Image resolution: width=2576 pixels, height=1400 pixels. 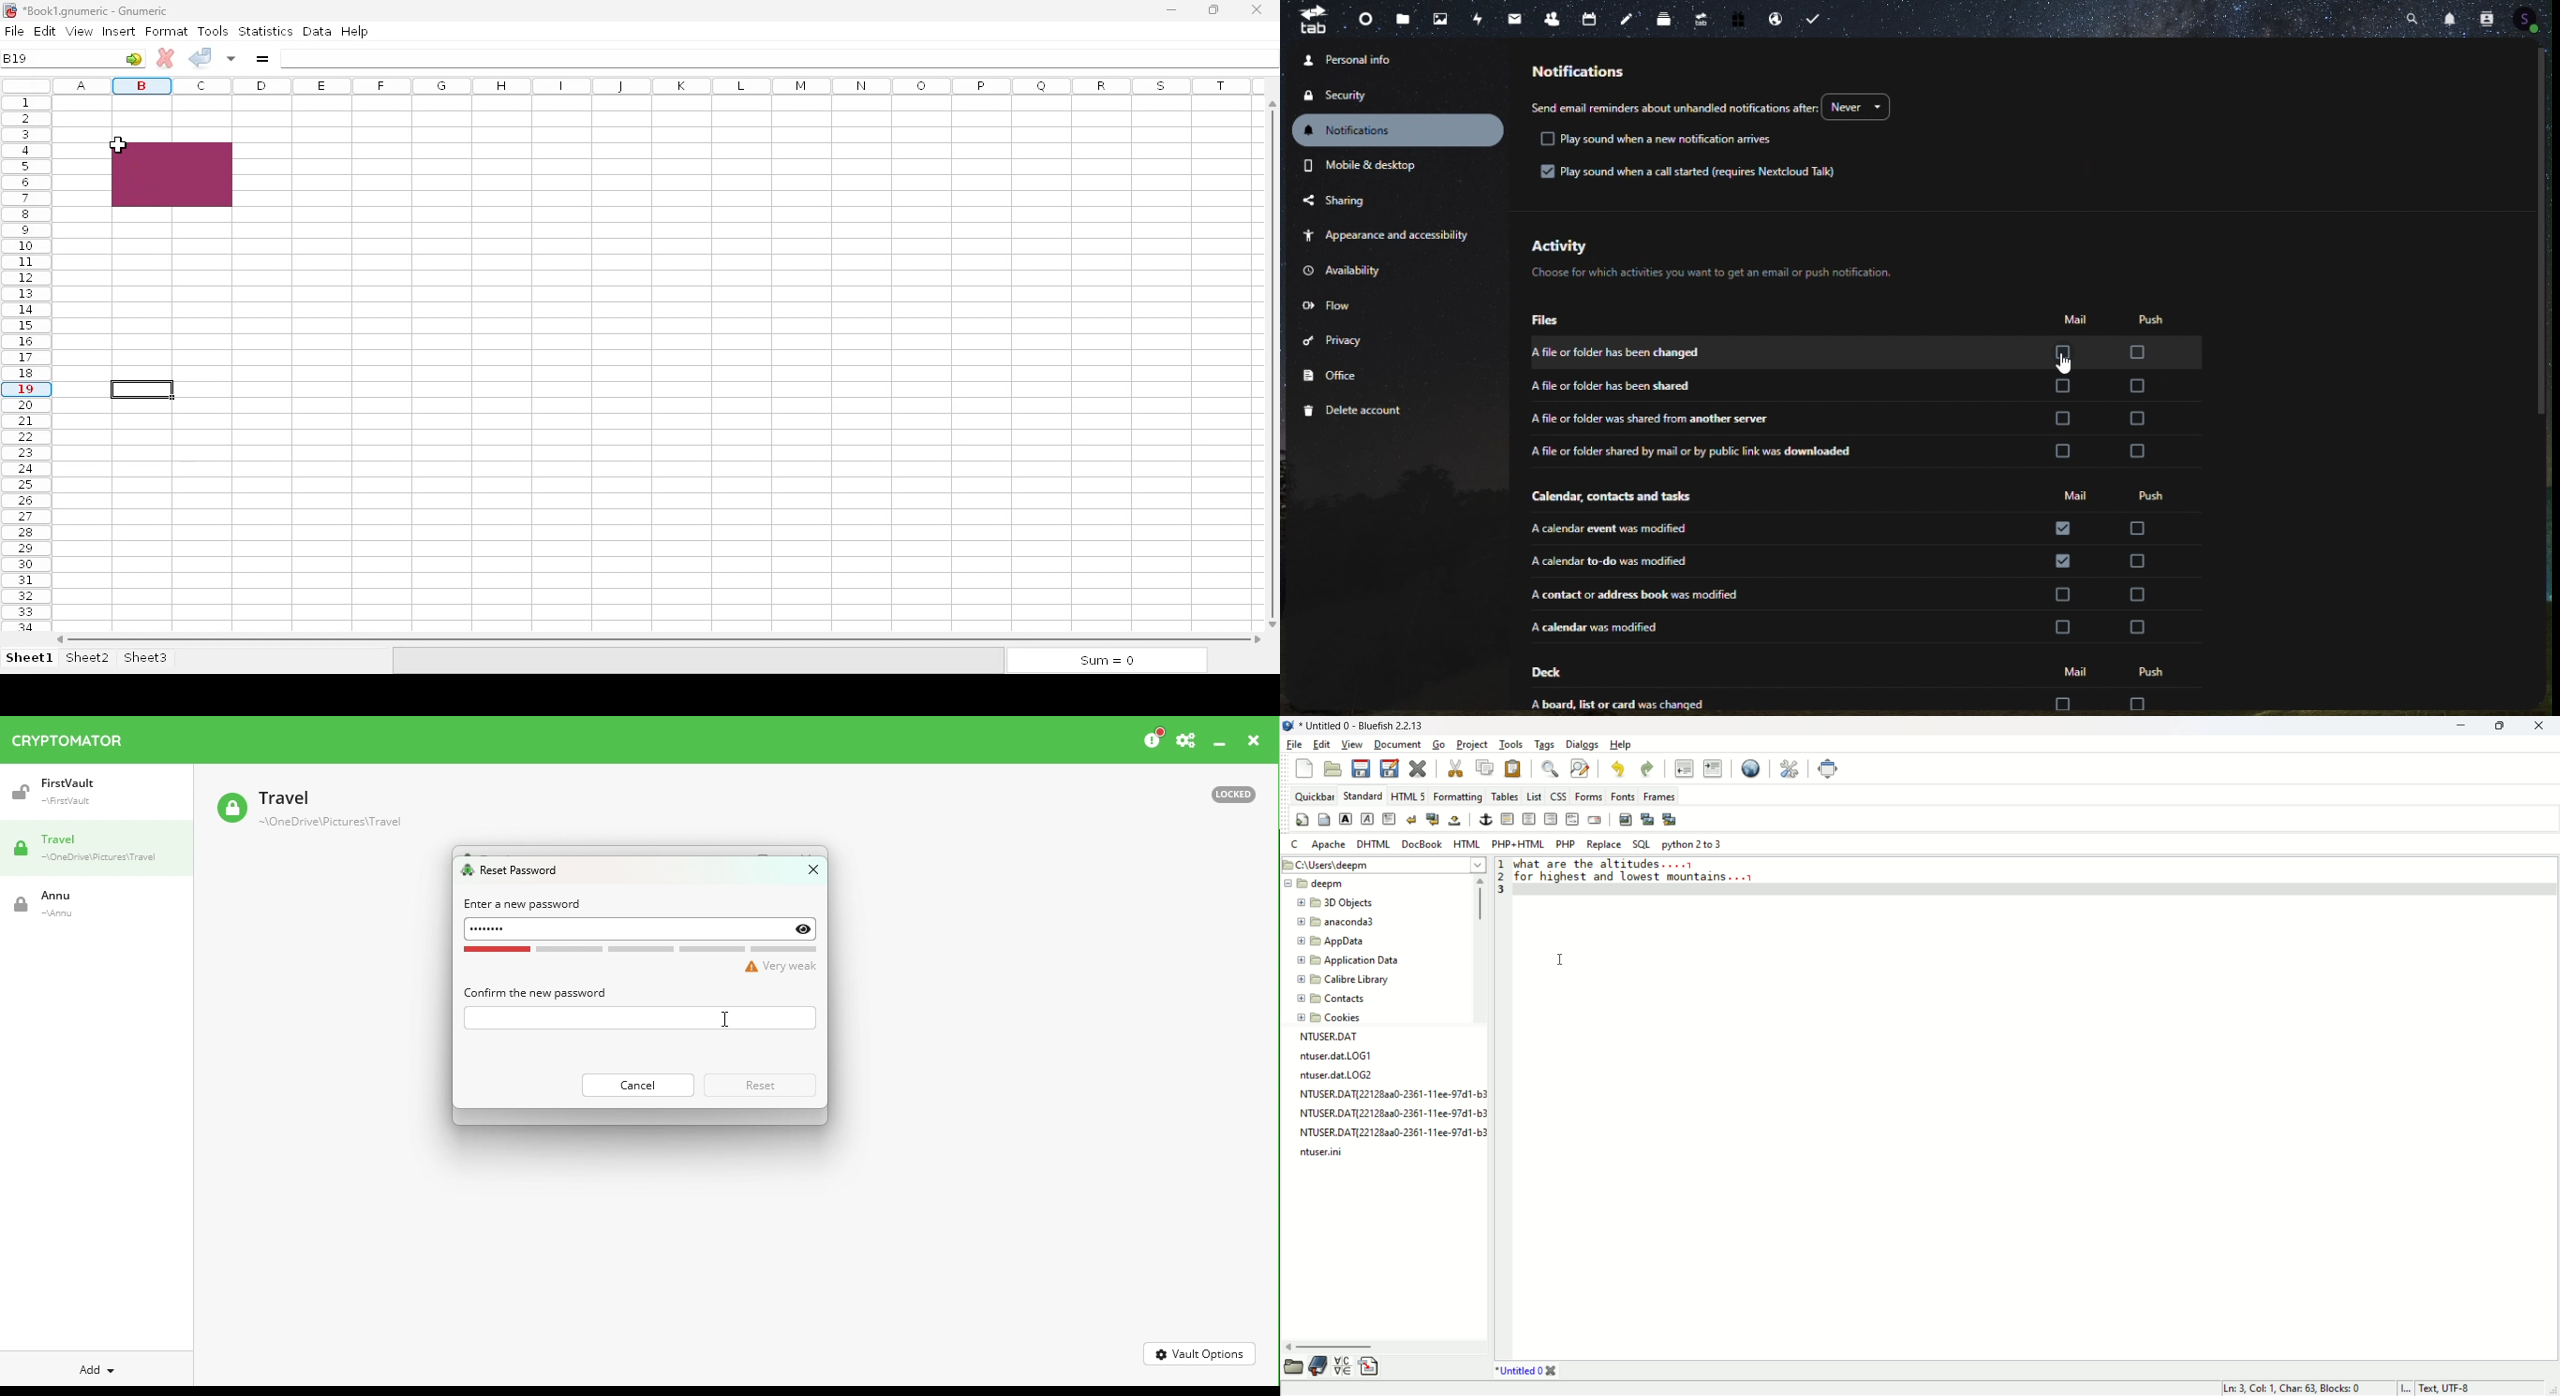 What do you see at coordinates (26, 363) in the screenshot?
I see `rows` at bounding box center [26, 363].